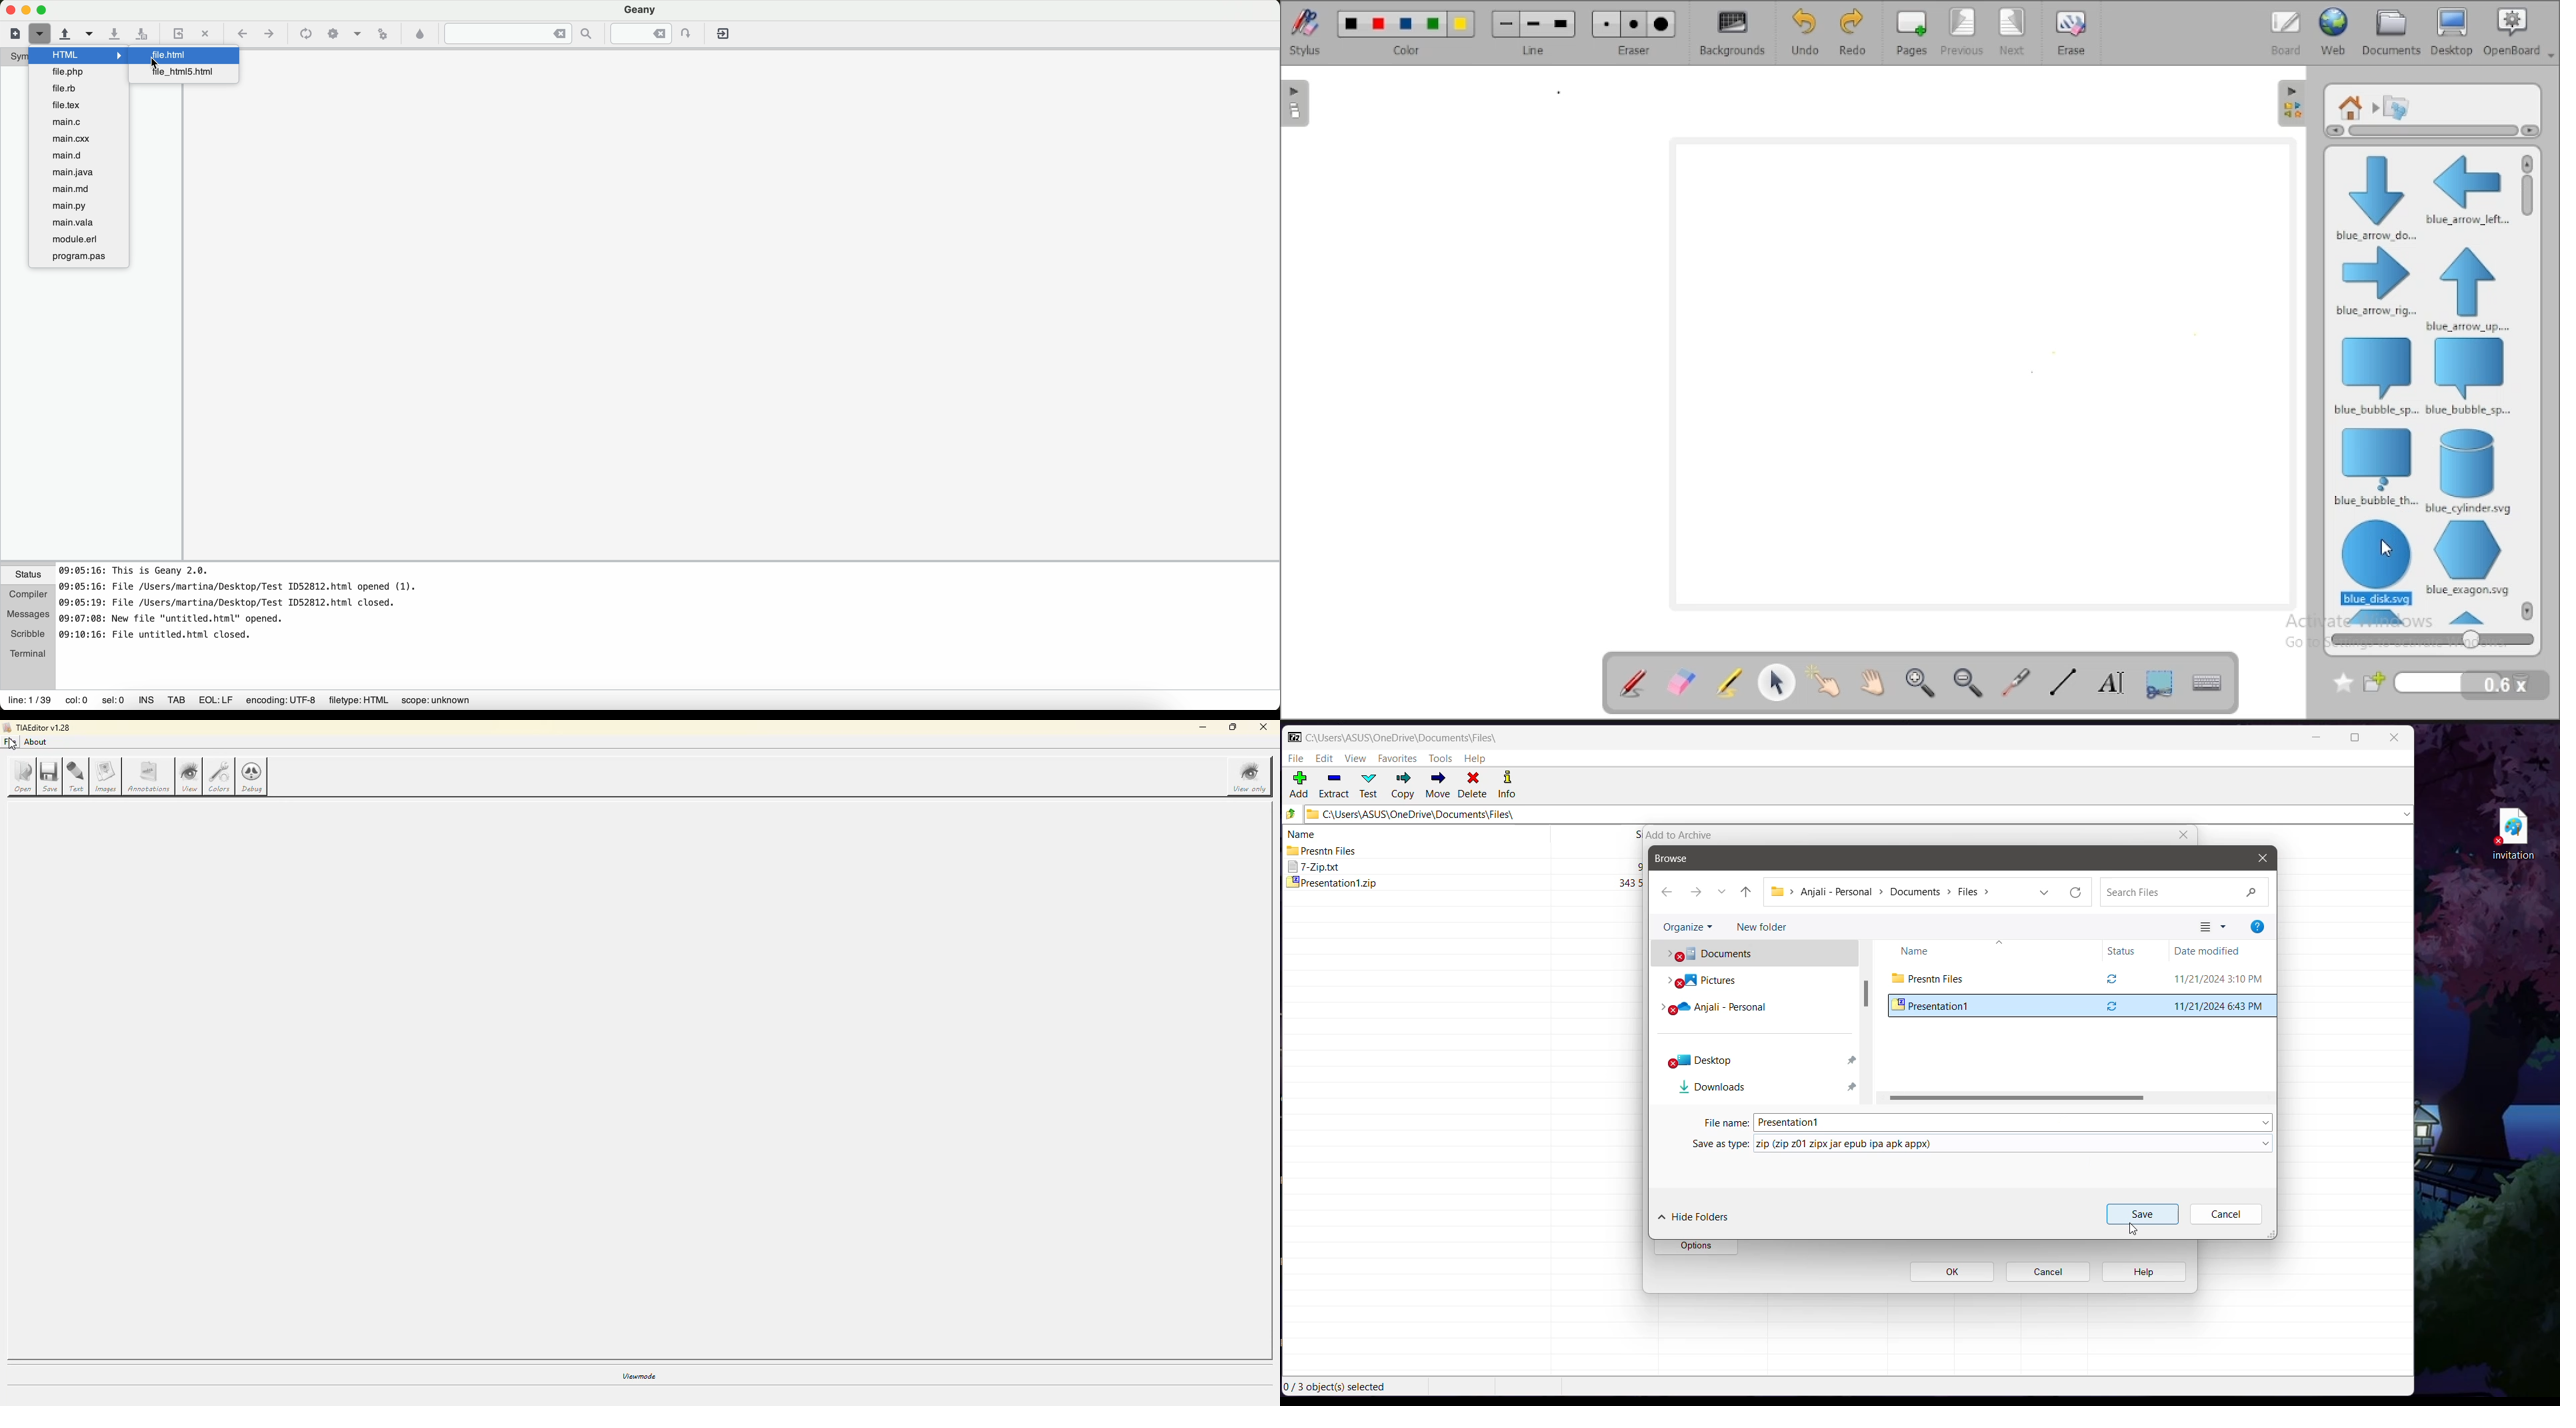 The height and width of the screenshot is (1428, 2576). I want to click on cursor on new file from a template, so click(41, 34).